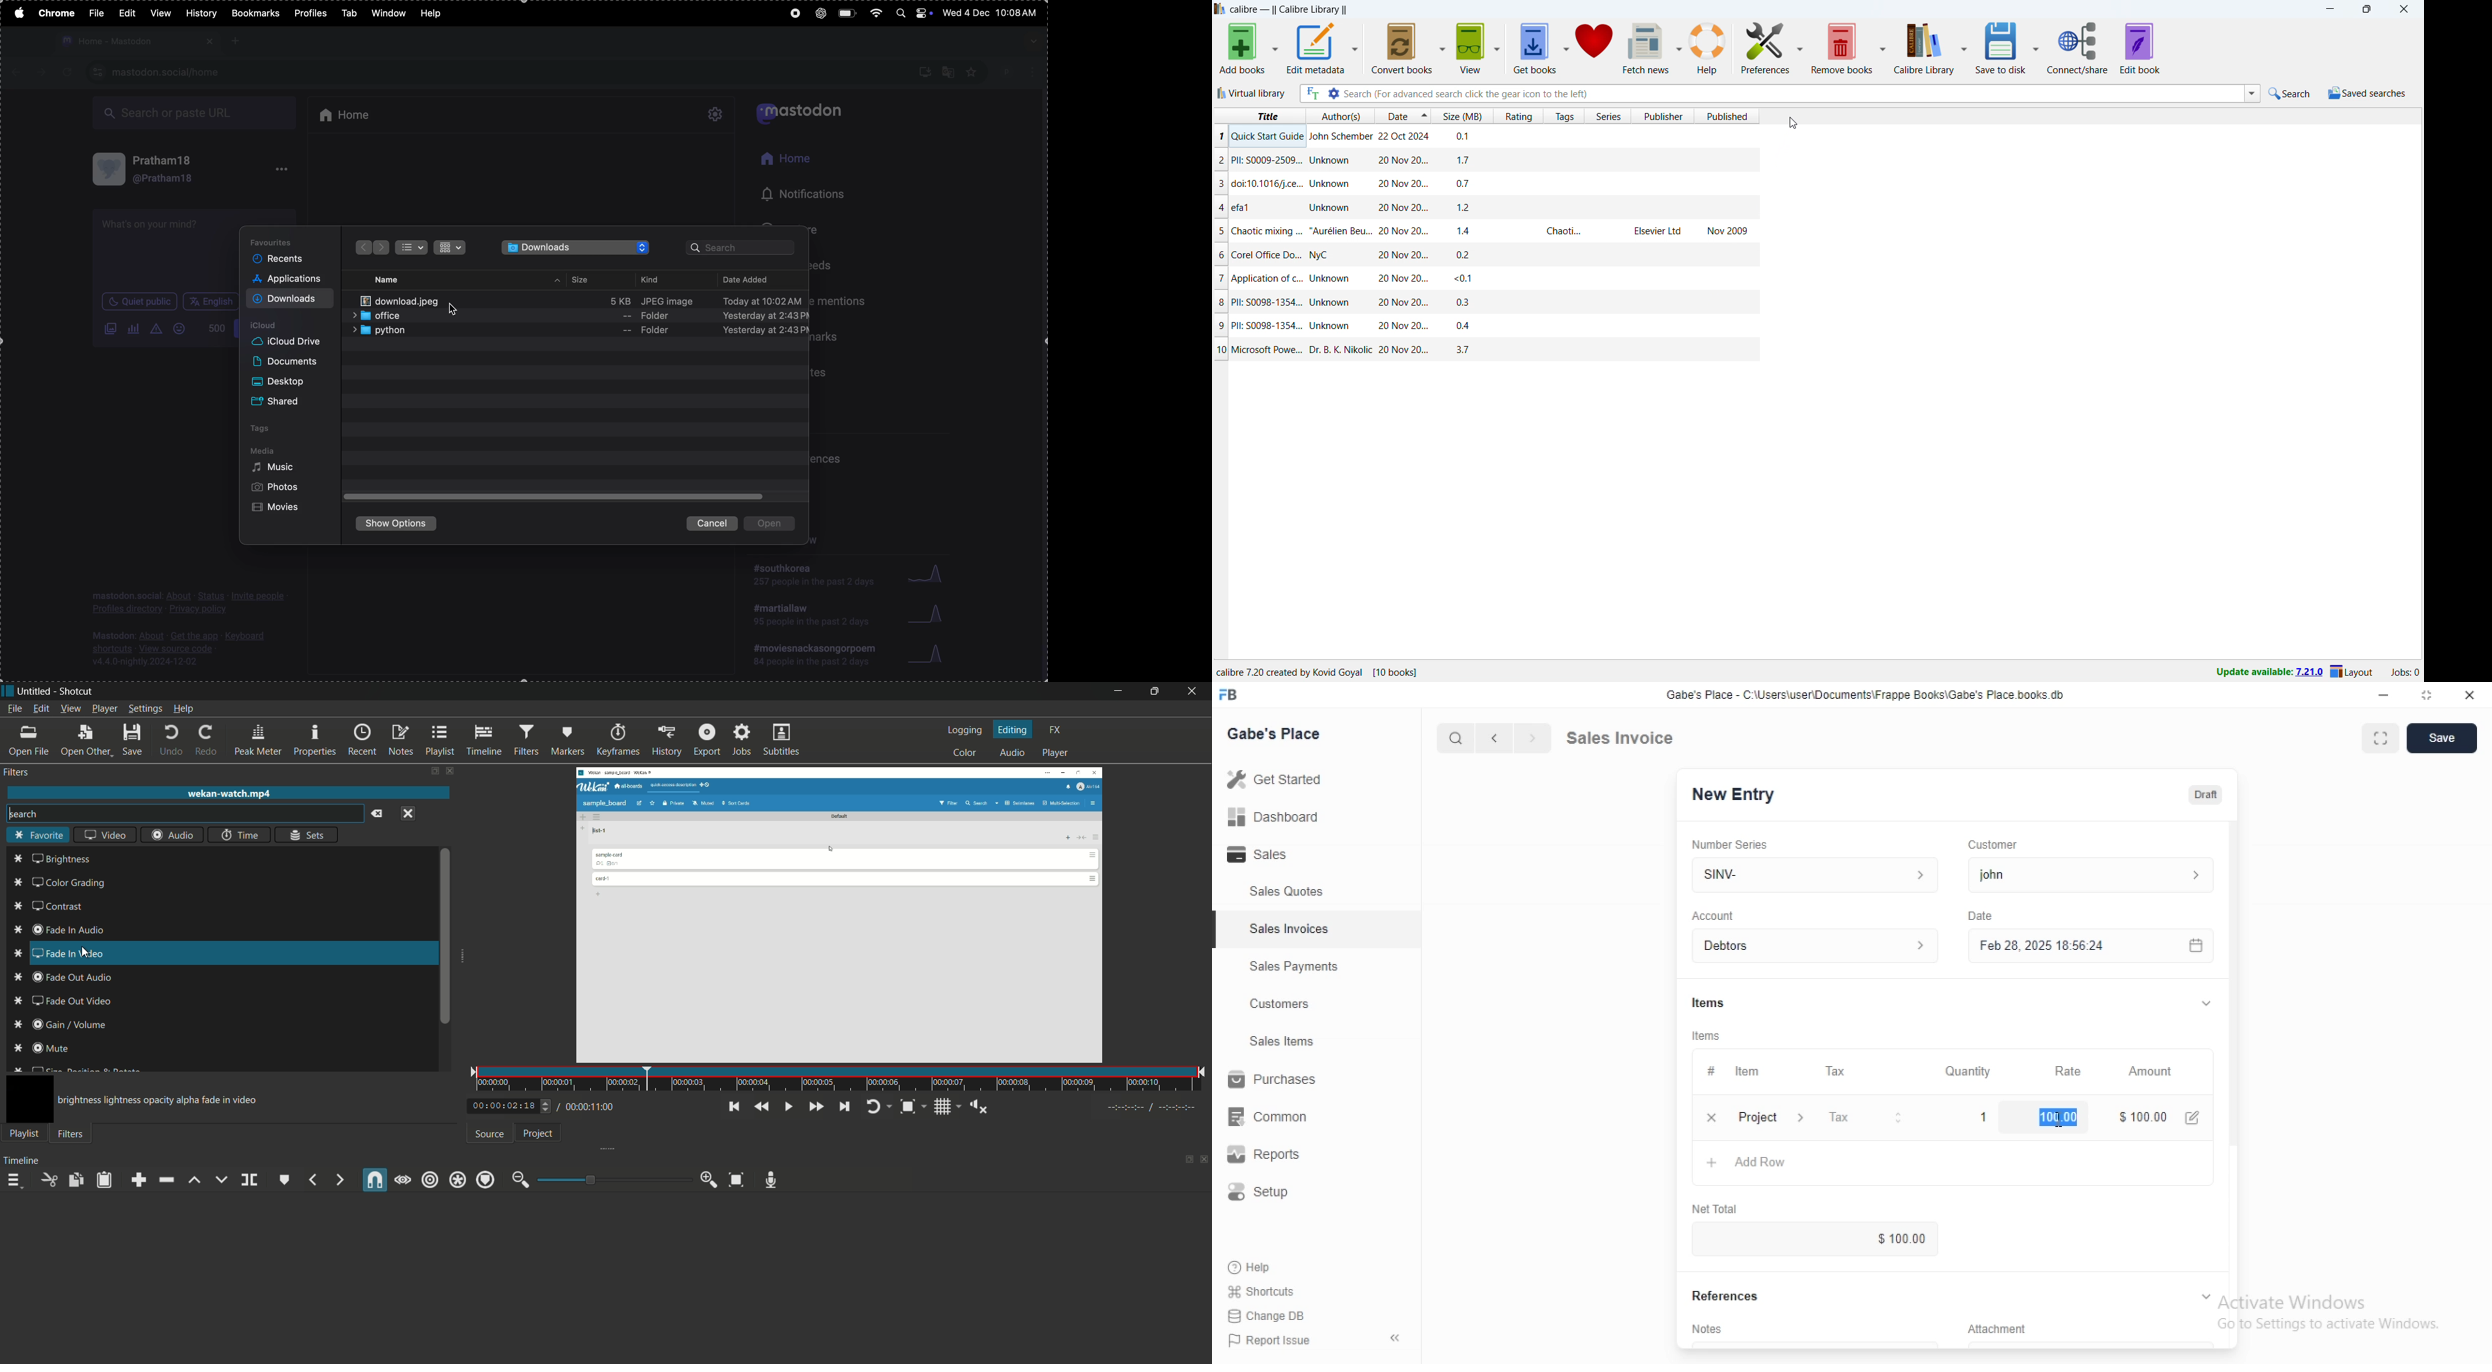 The width and height of the screenshot is (2492, 1372). I want to click on Mastdon url, so click(169, 72).